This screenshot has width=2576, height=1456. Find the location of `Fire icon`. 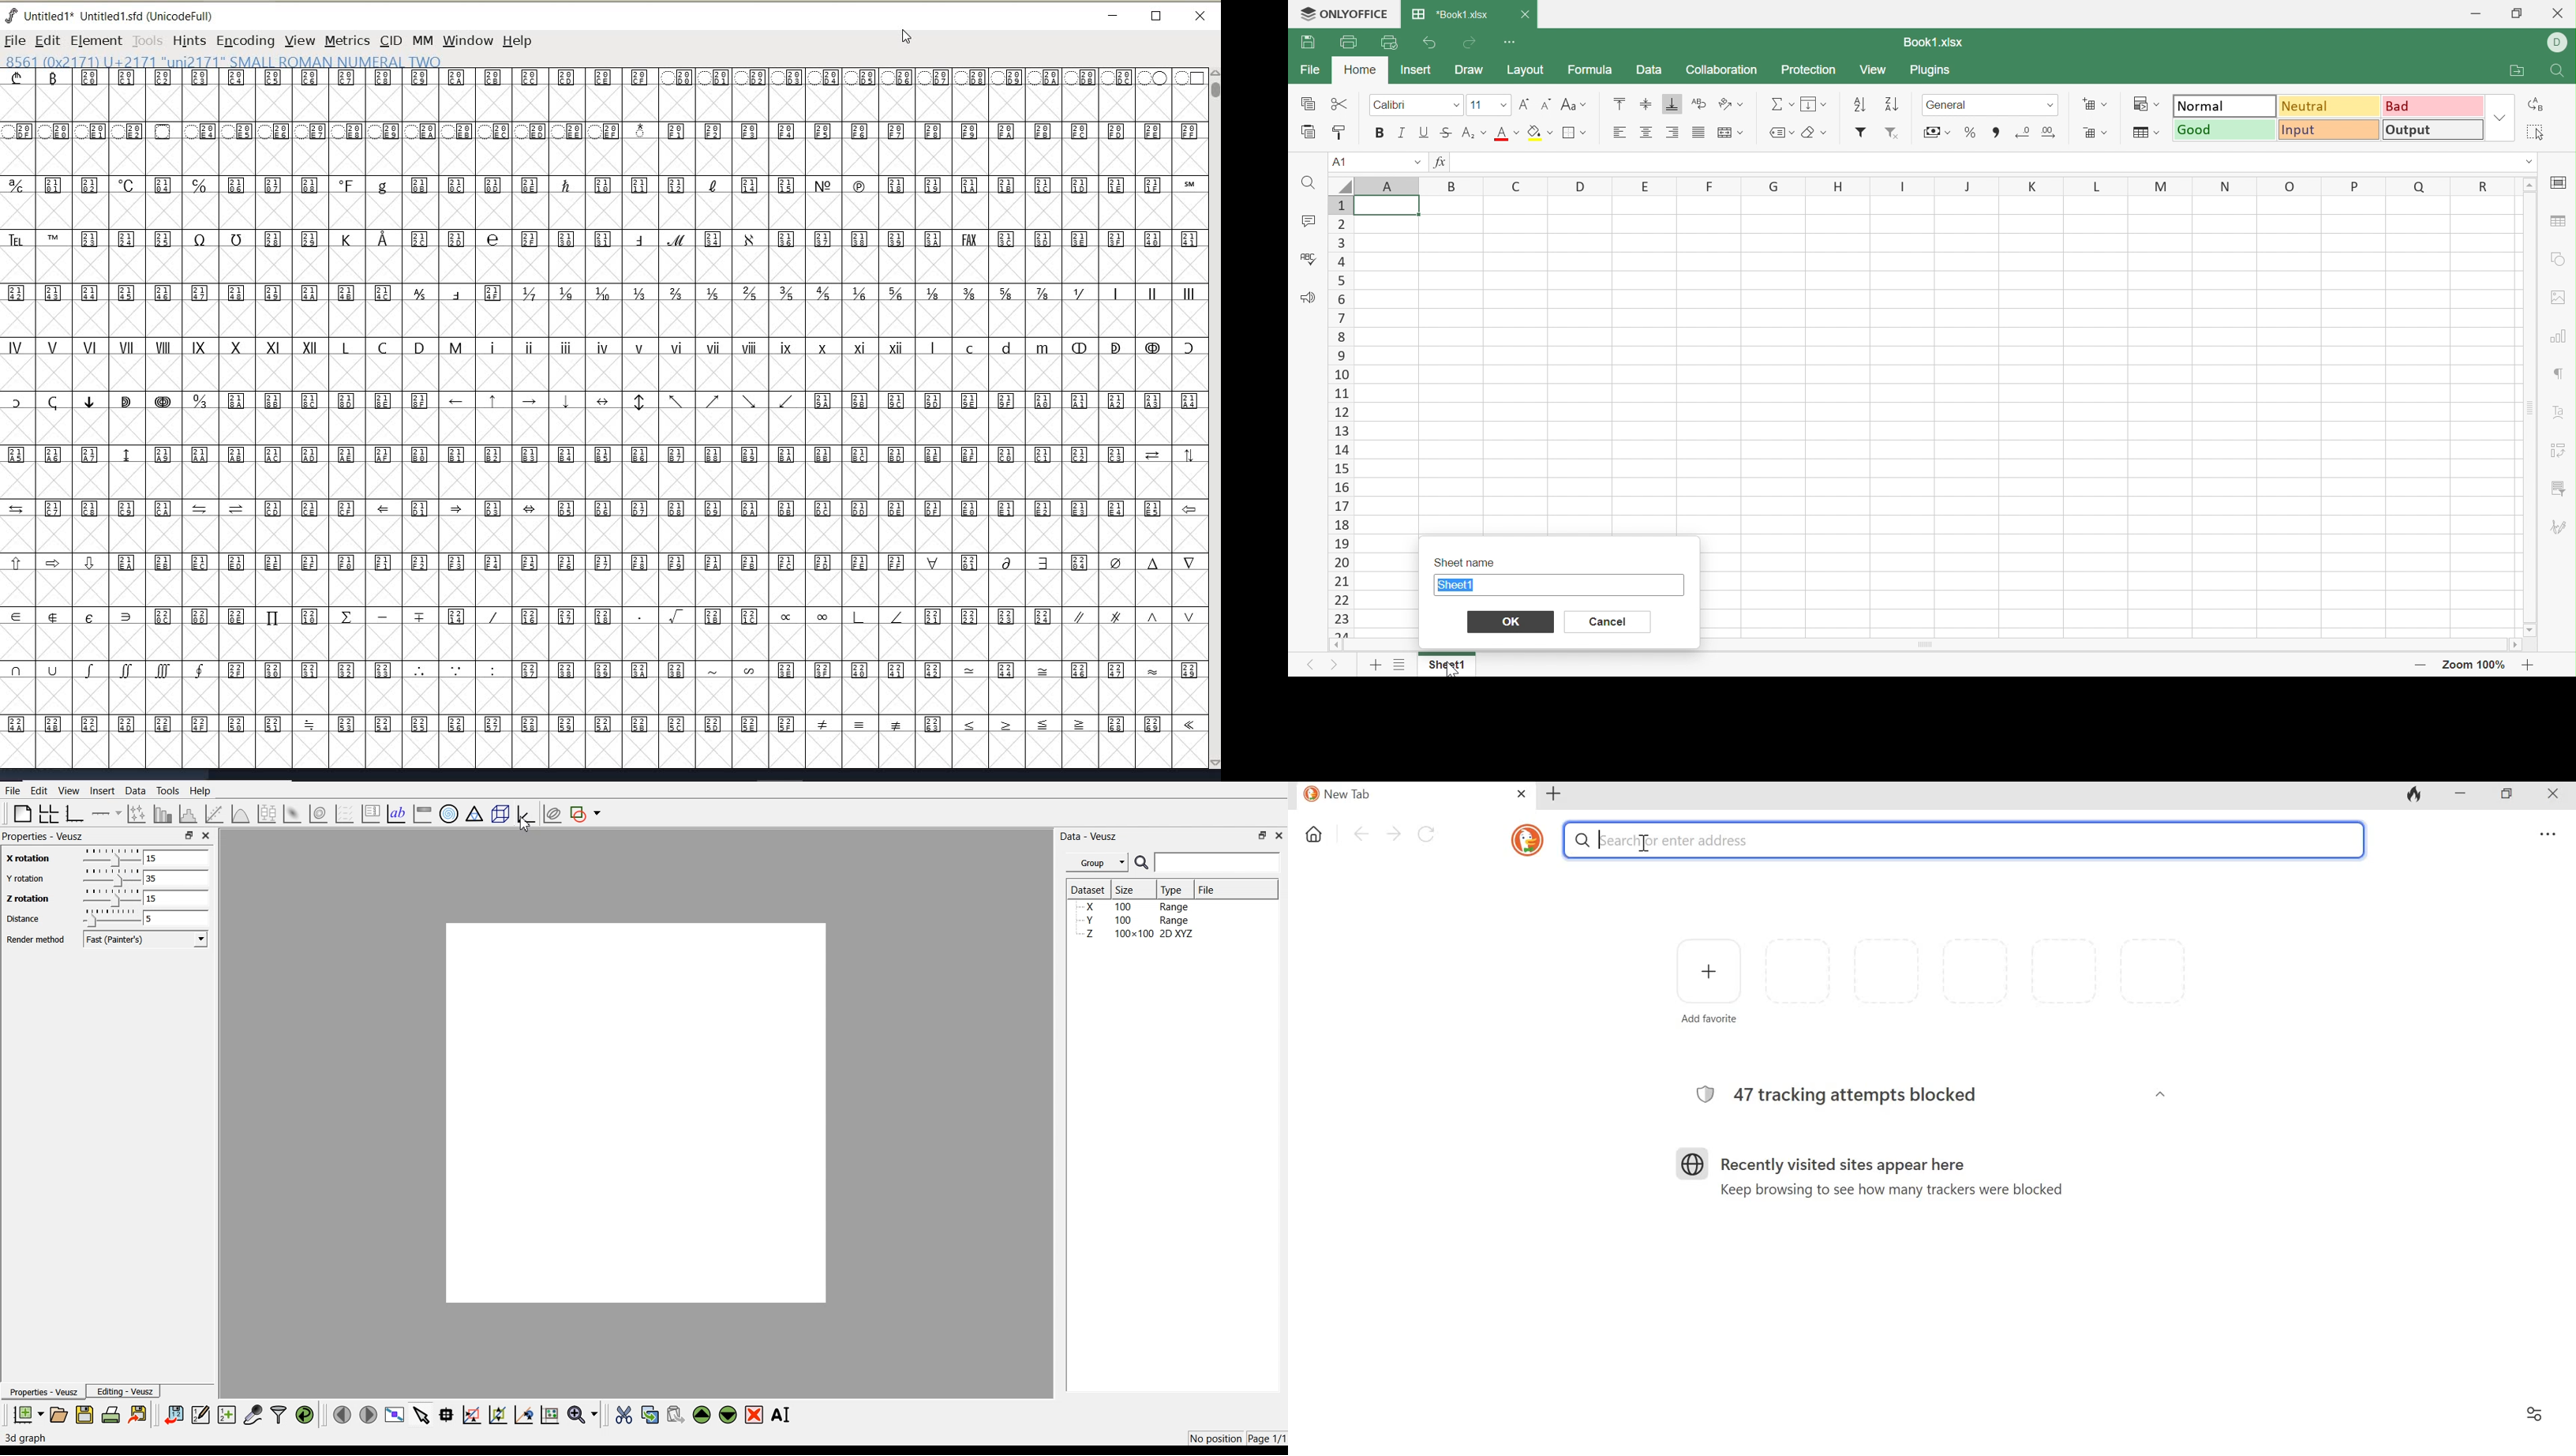

Fire icon is located at coordinates (2412, 796).